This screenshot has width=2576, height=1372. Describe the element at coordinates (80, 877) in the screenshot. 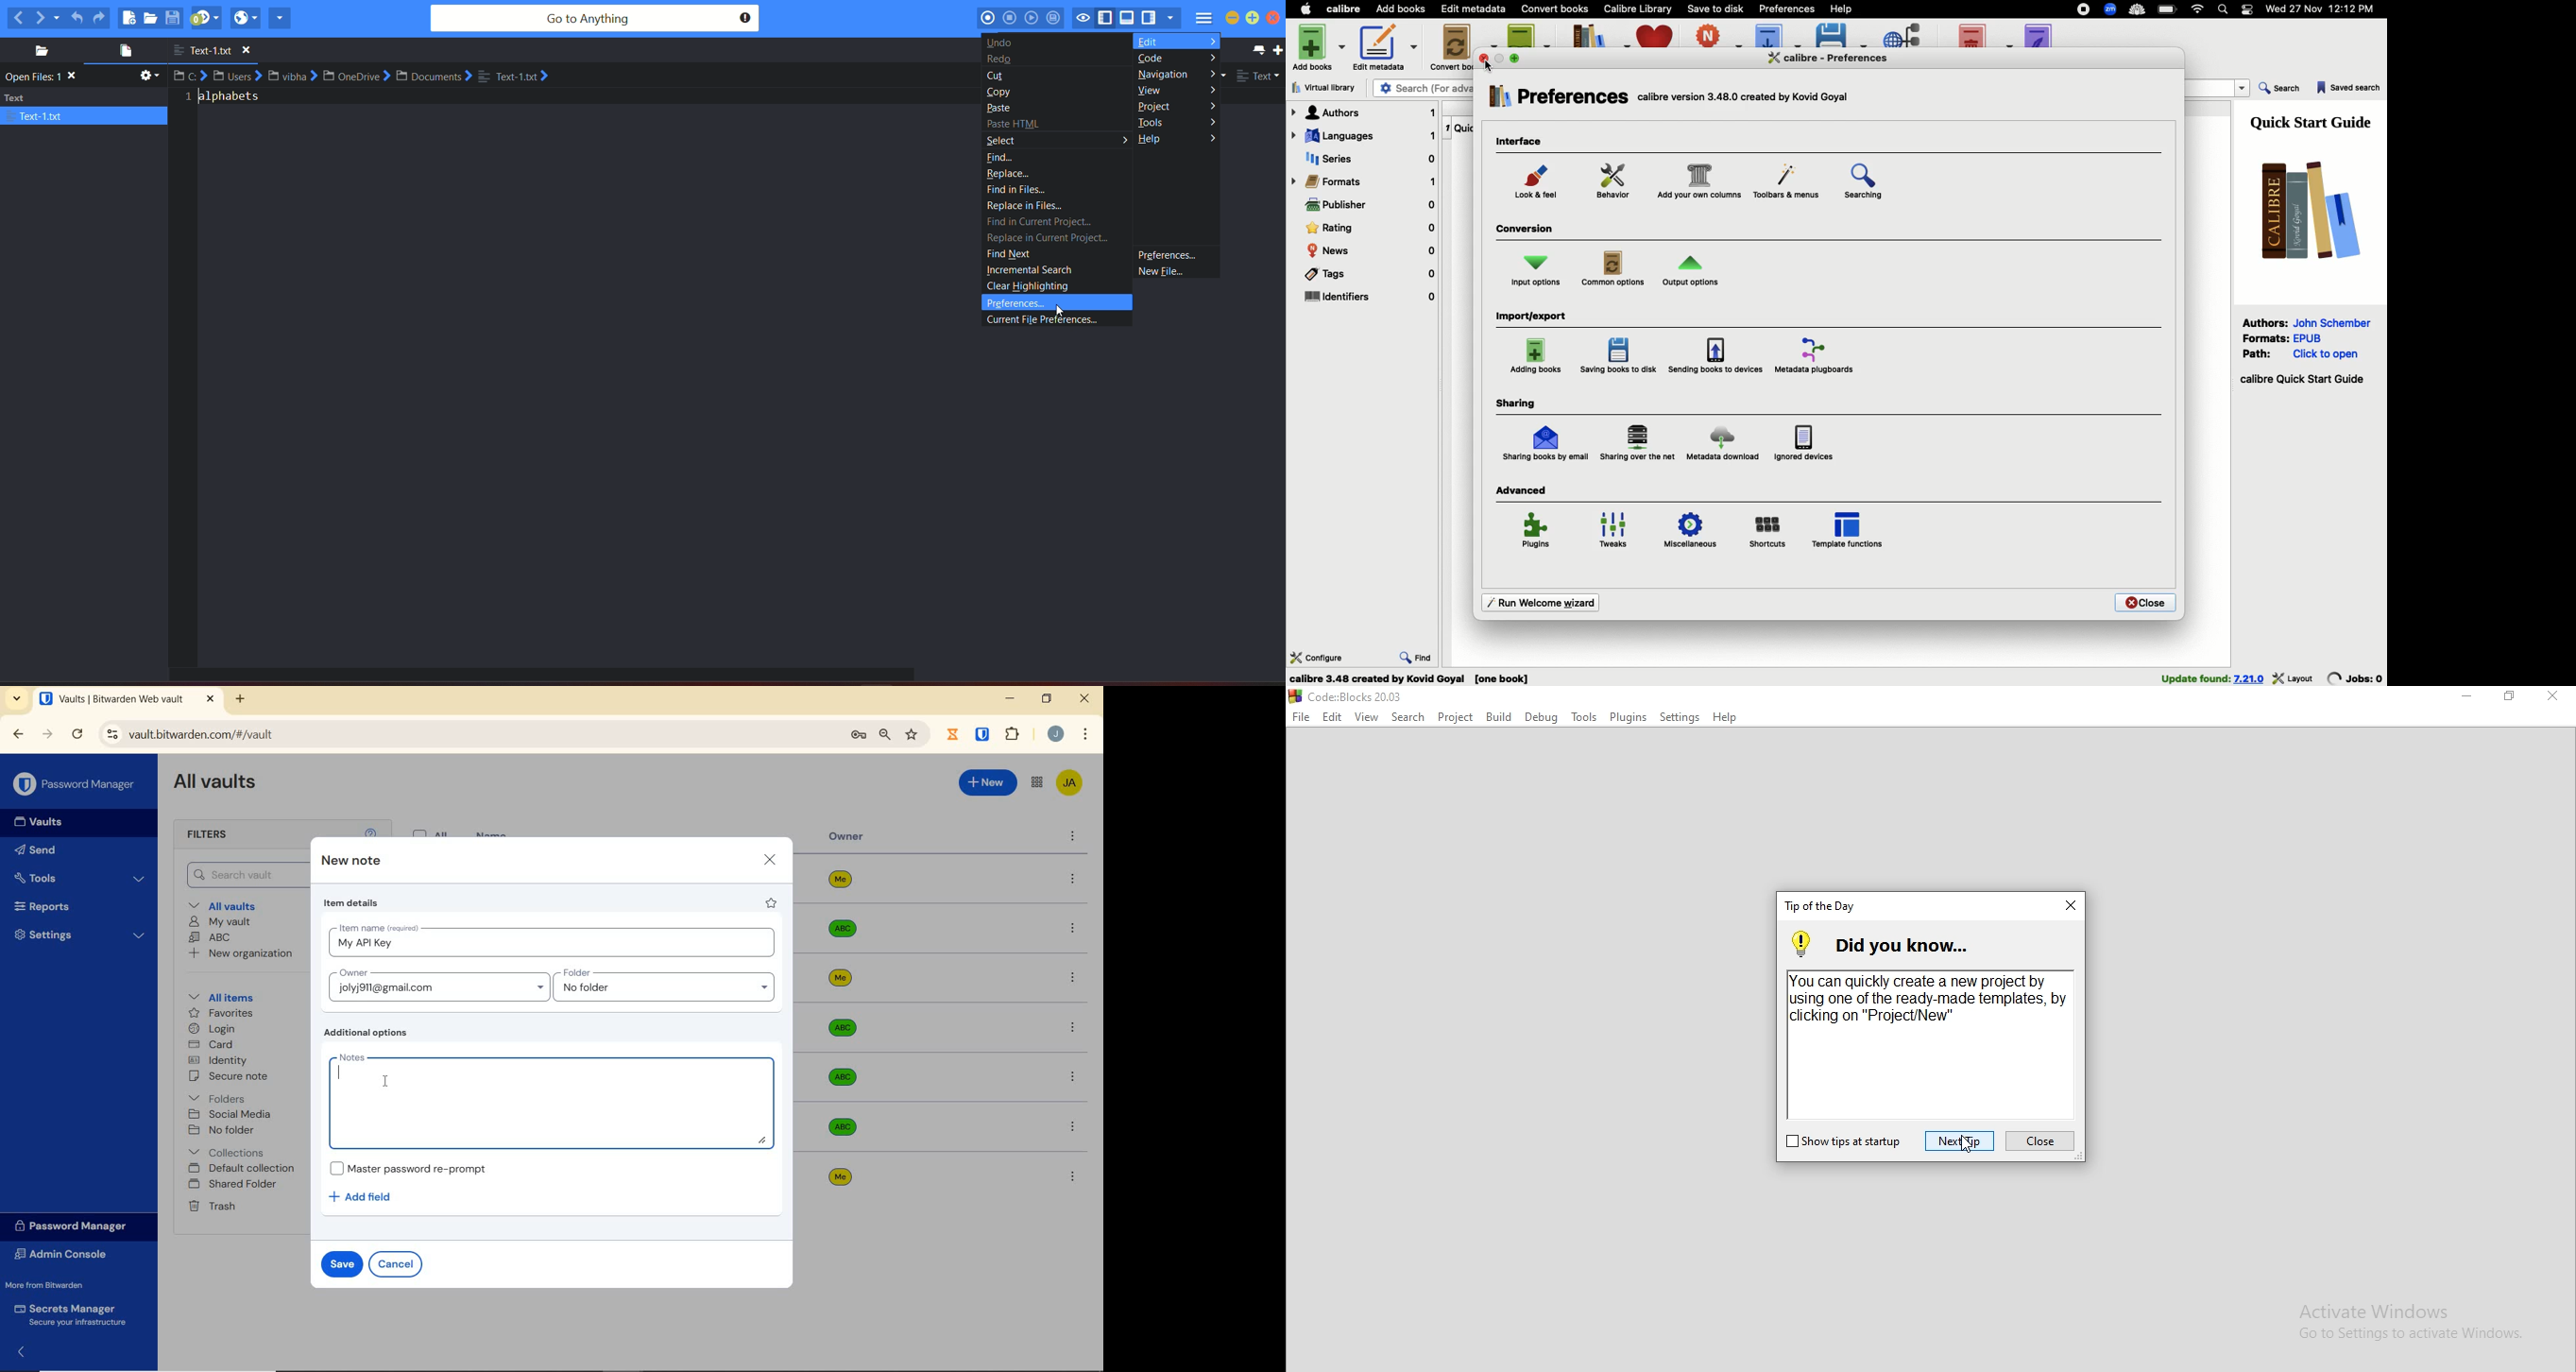

I see `Tools` at that location.